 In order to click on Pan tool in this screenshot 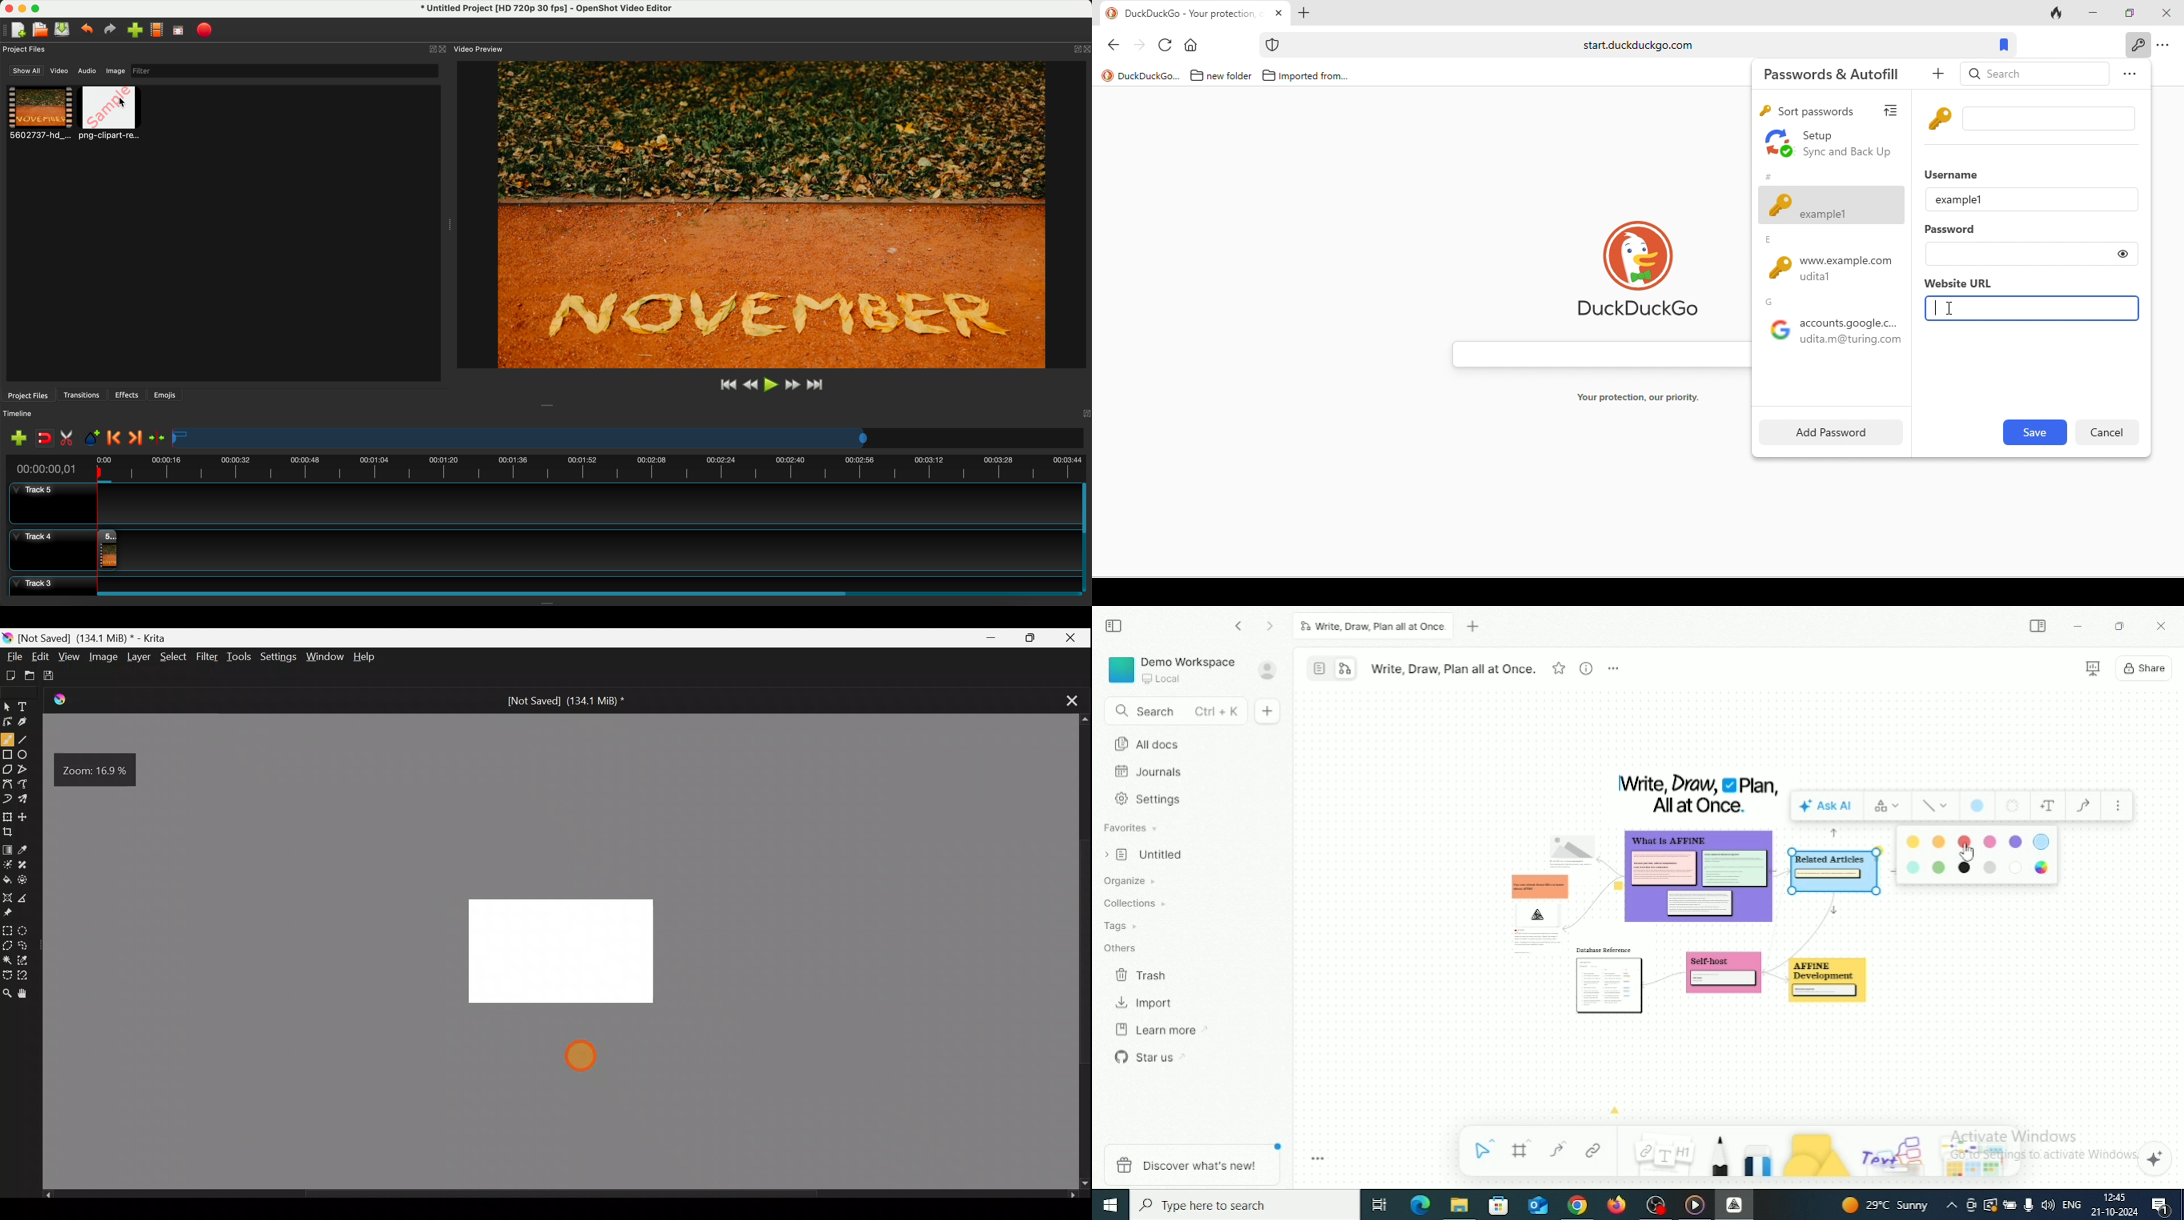, I will do `click(25, 994)`.